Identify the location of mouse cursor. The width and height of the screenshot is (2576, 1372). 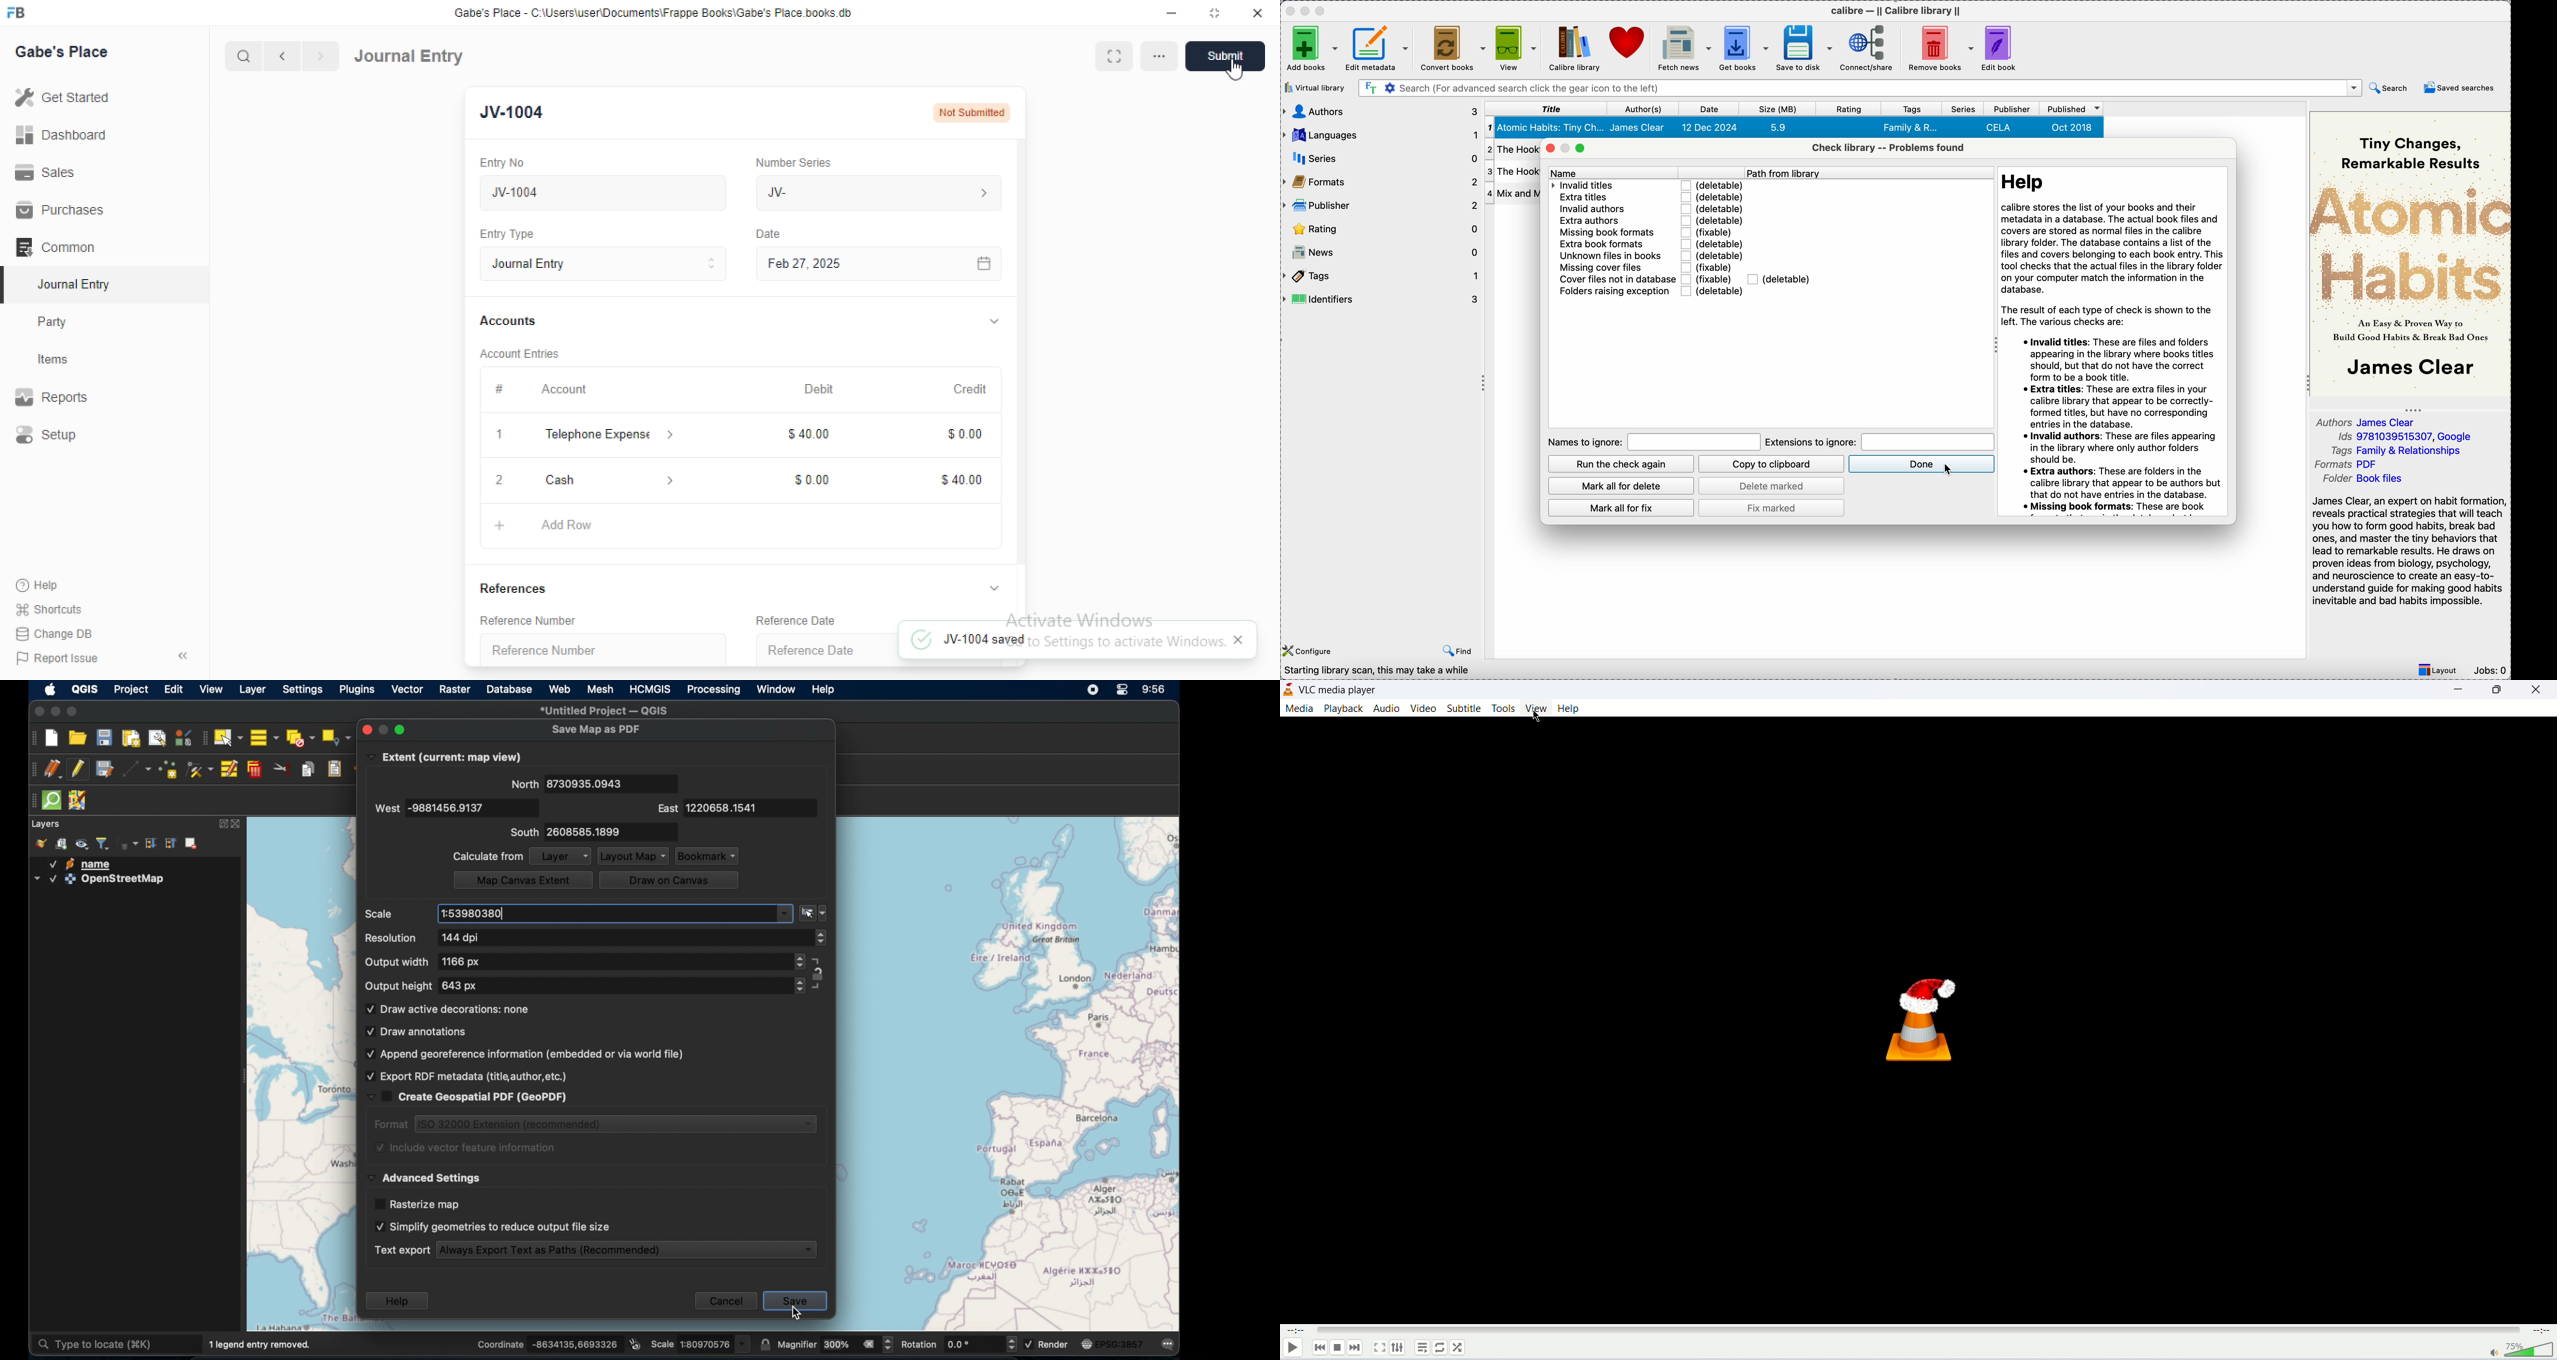
(1537, 716).